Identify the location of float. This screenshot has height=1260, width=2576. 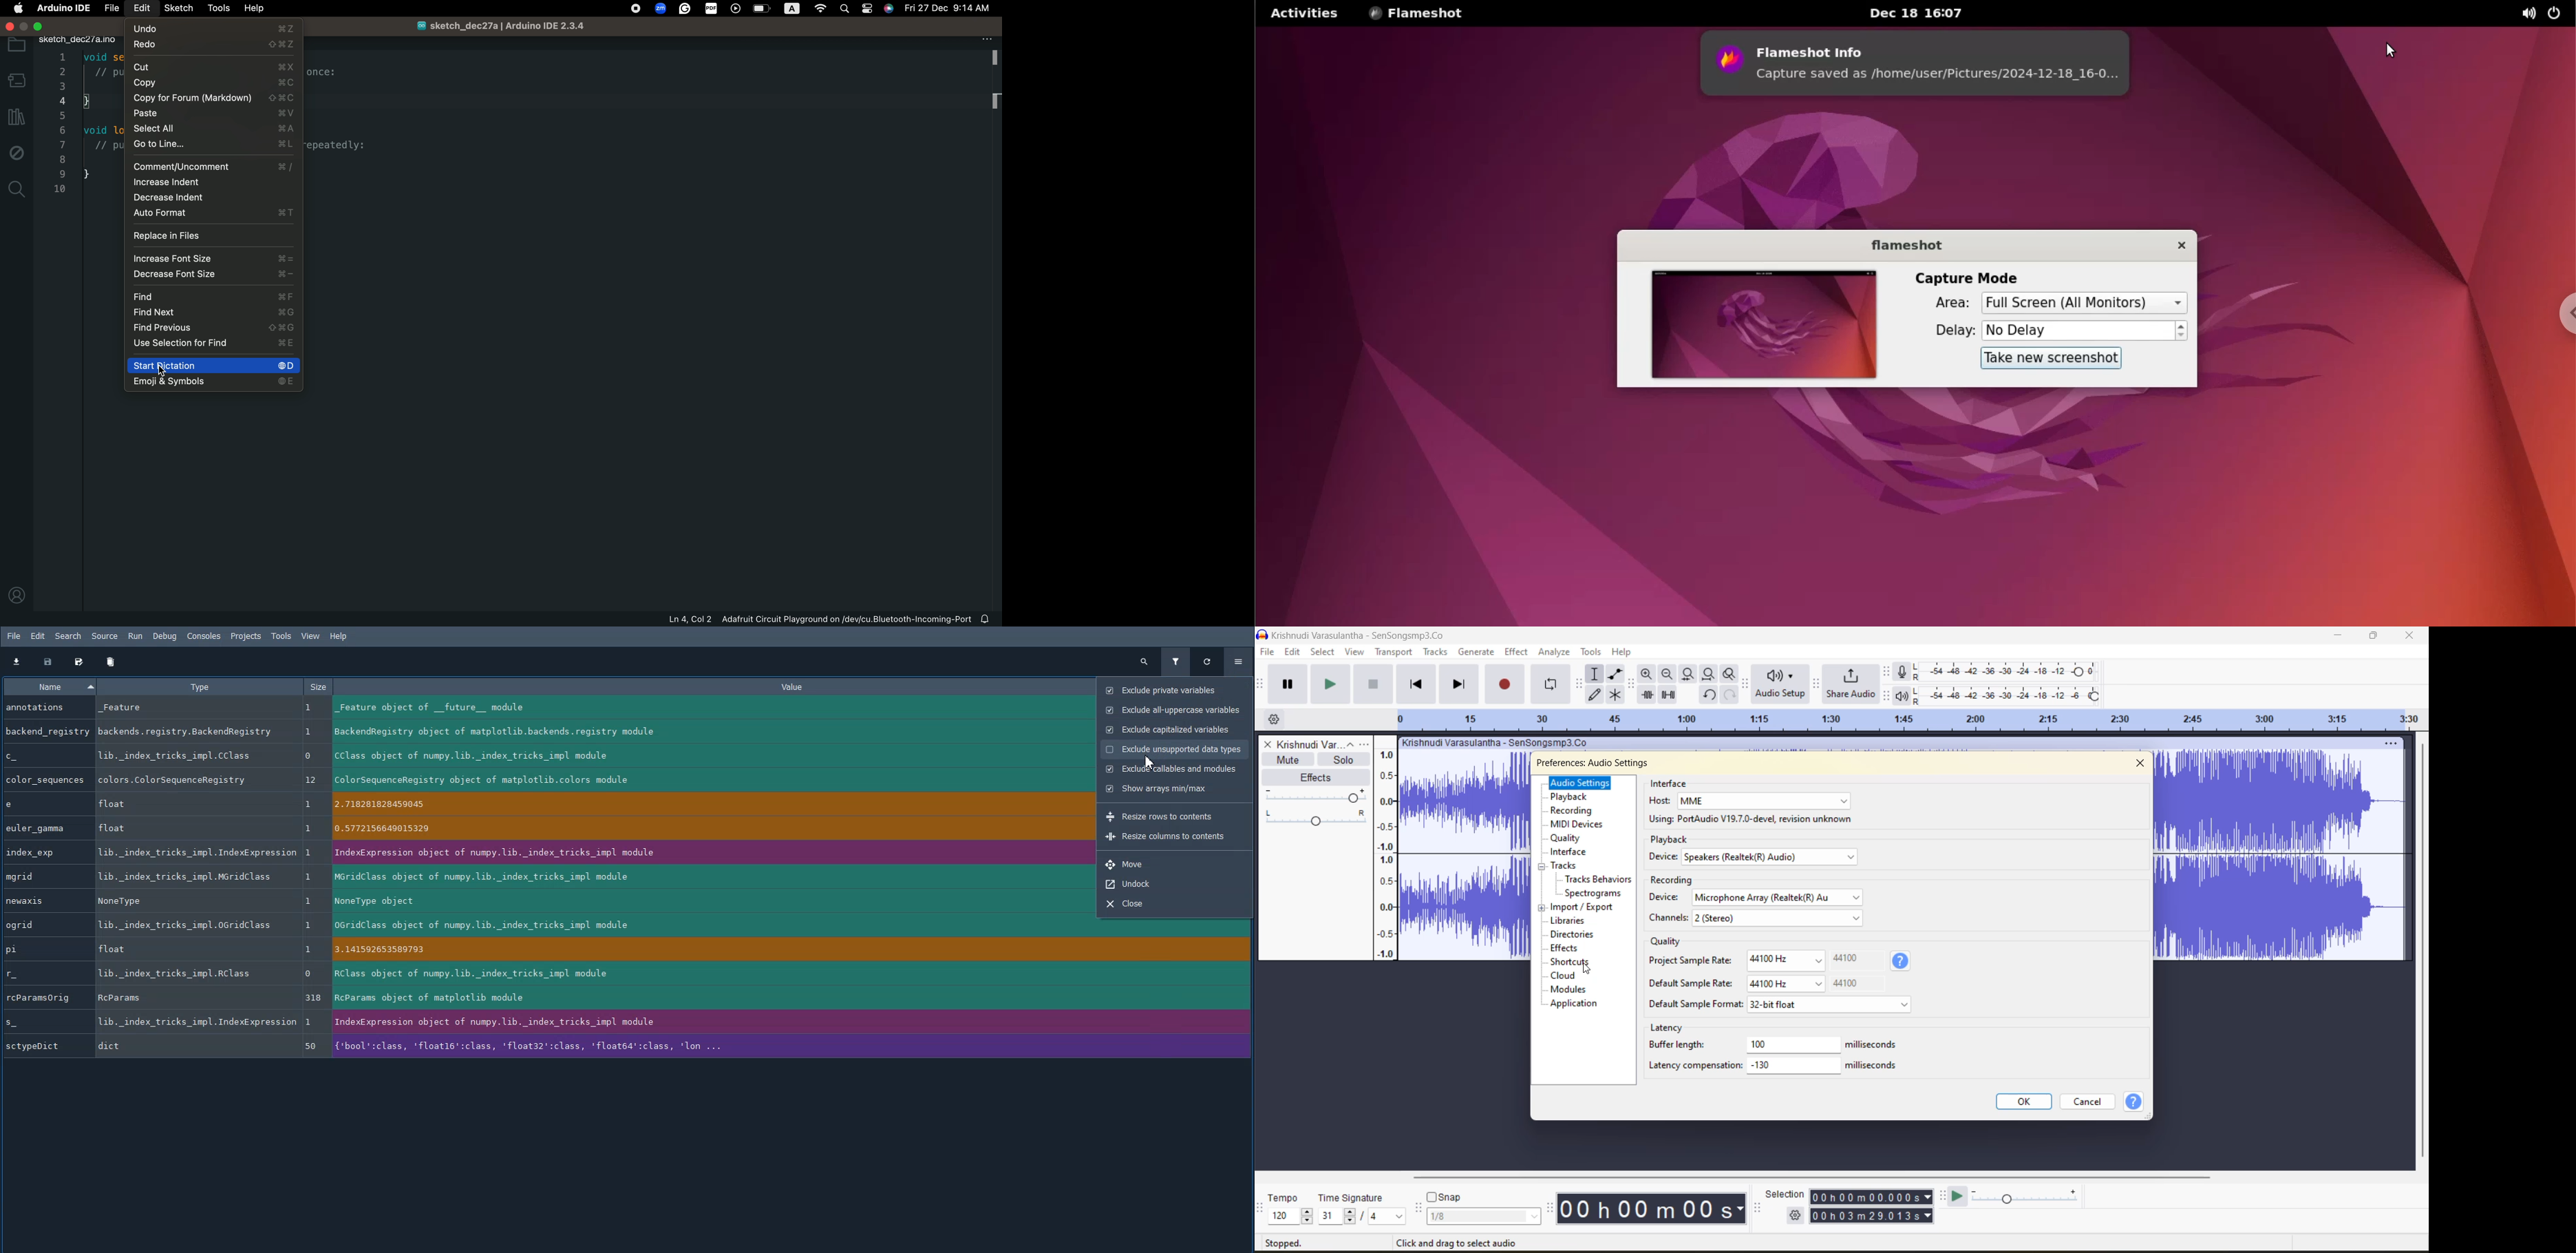
(187, 949).